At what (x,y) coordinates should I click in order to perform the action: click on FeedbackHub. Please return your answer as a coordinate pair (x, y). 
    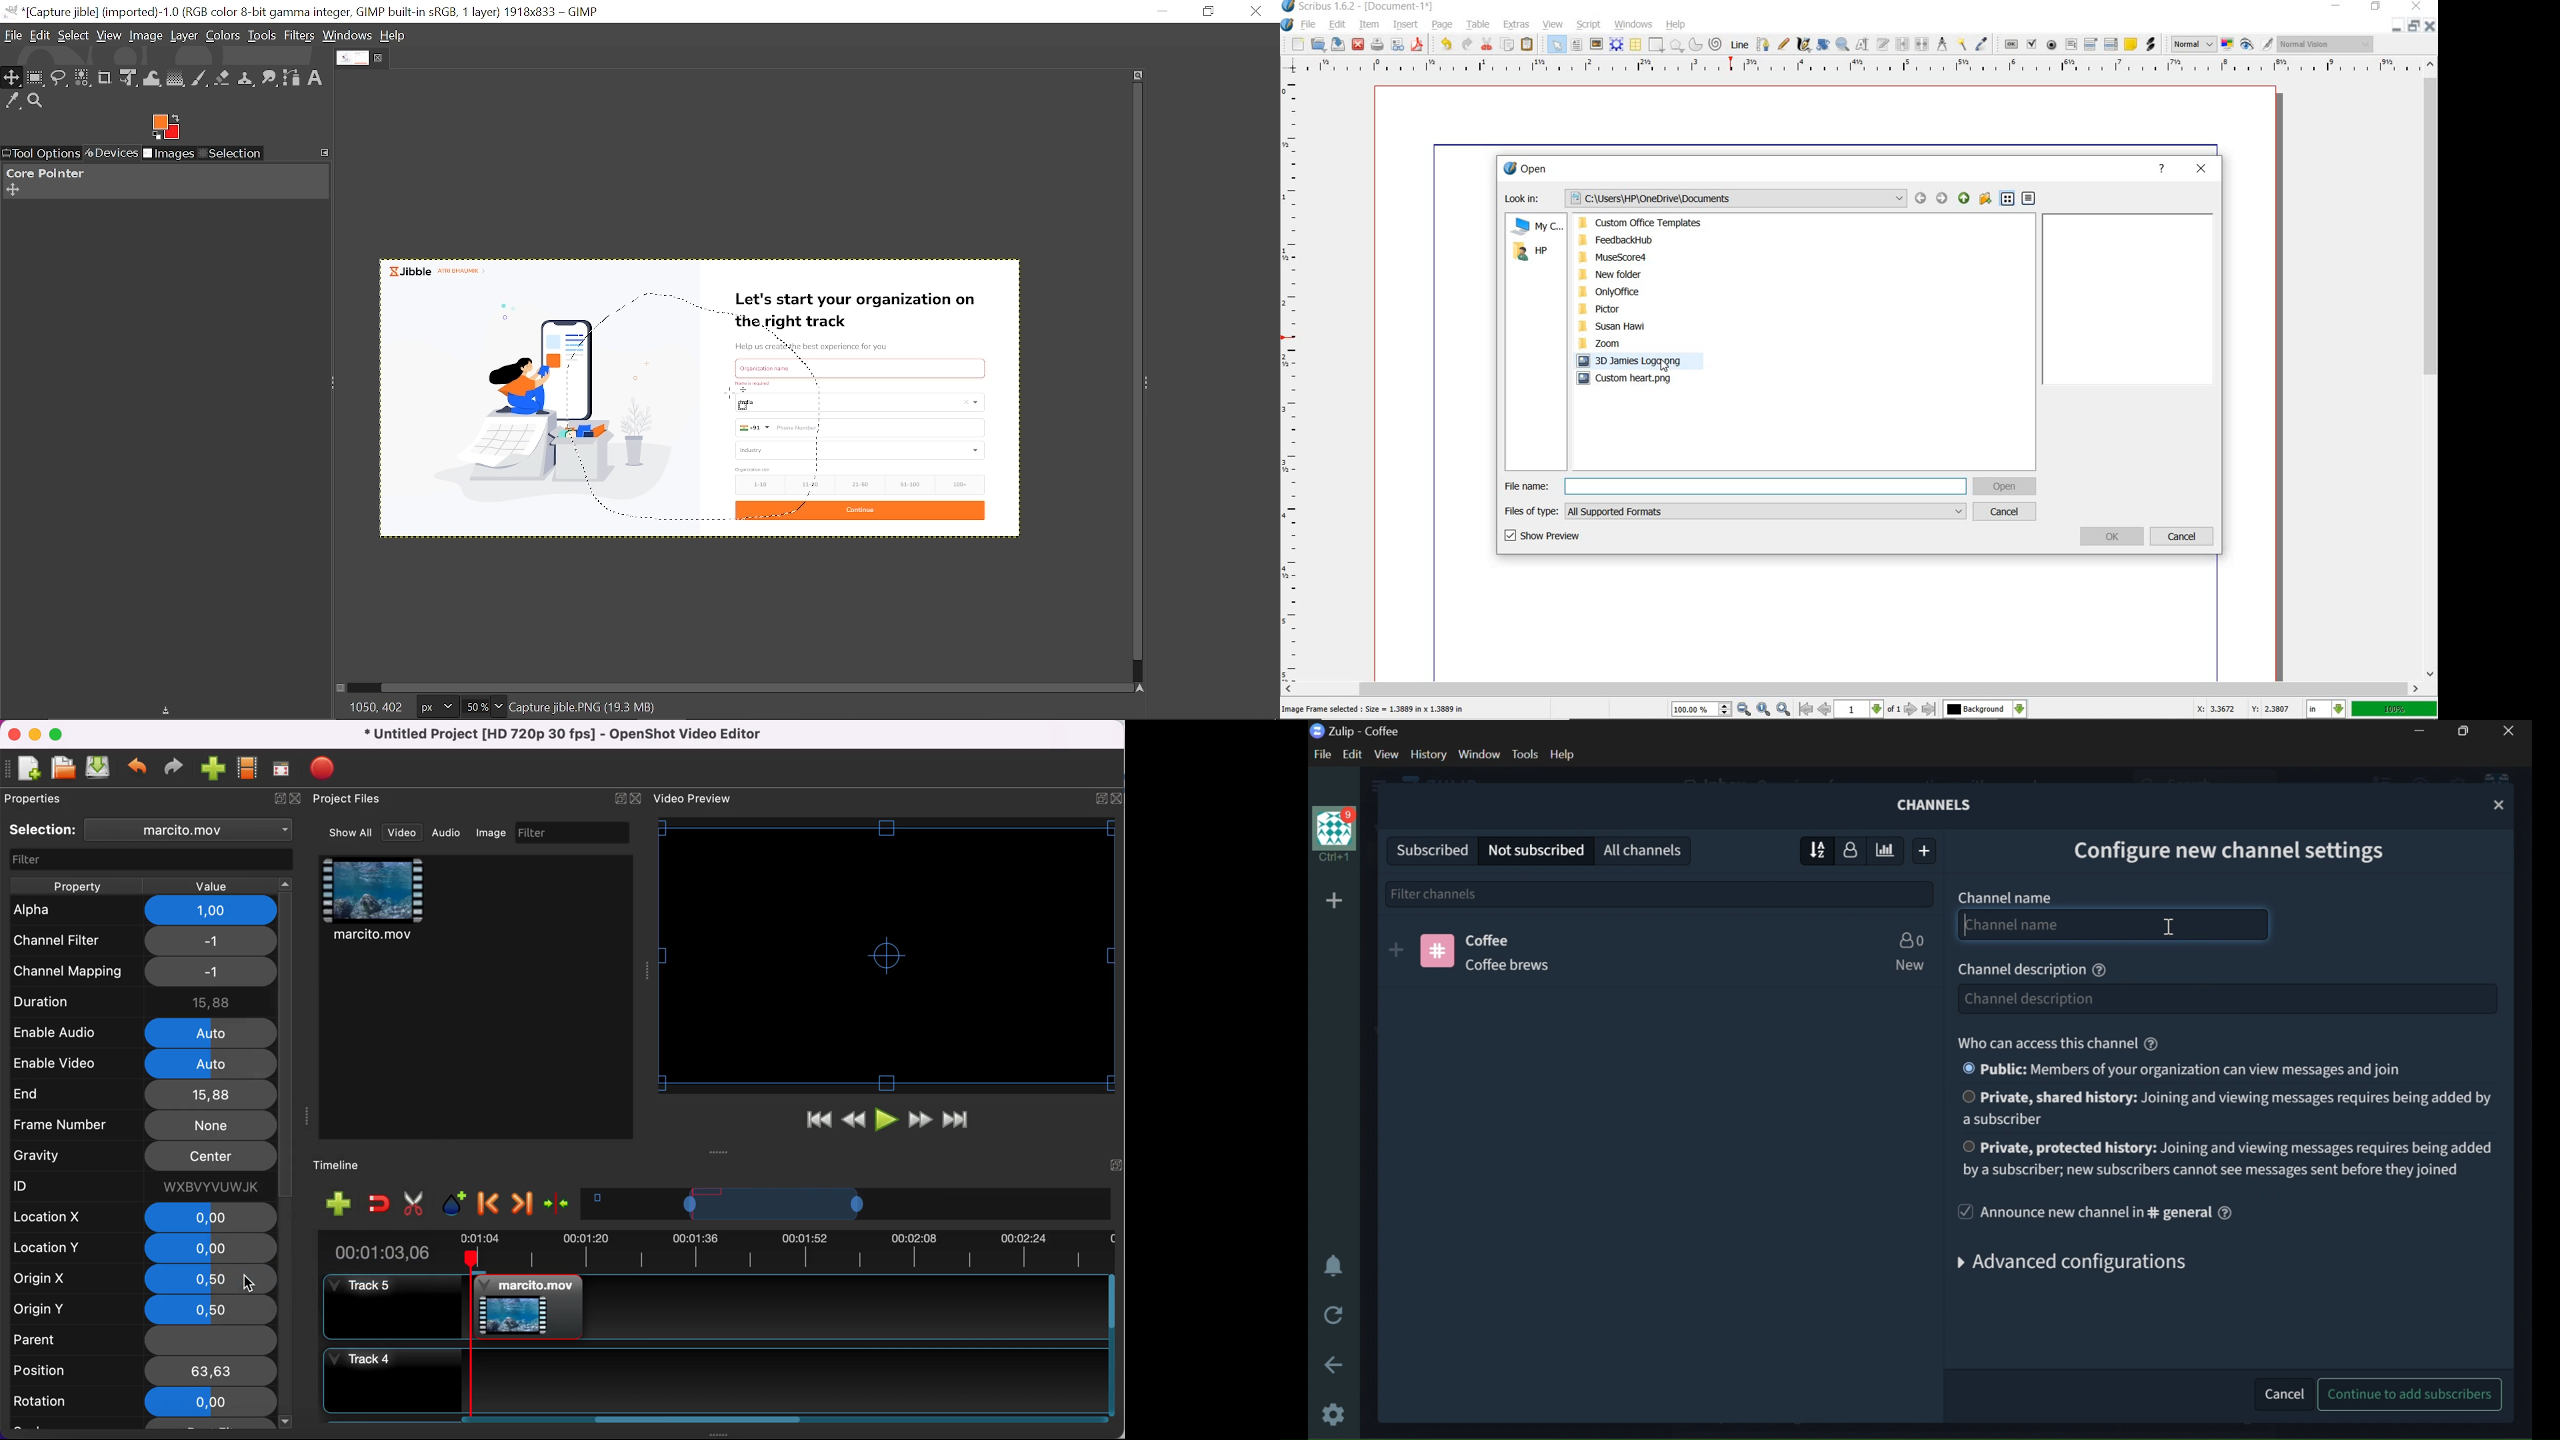
    Looking at the image, I should click on (1646, 240).